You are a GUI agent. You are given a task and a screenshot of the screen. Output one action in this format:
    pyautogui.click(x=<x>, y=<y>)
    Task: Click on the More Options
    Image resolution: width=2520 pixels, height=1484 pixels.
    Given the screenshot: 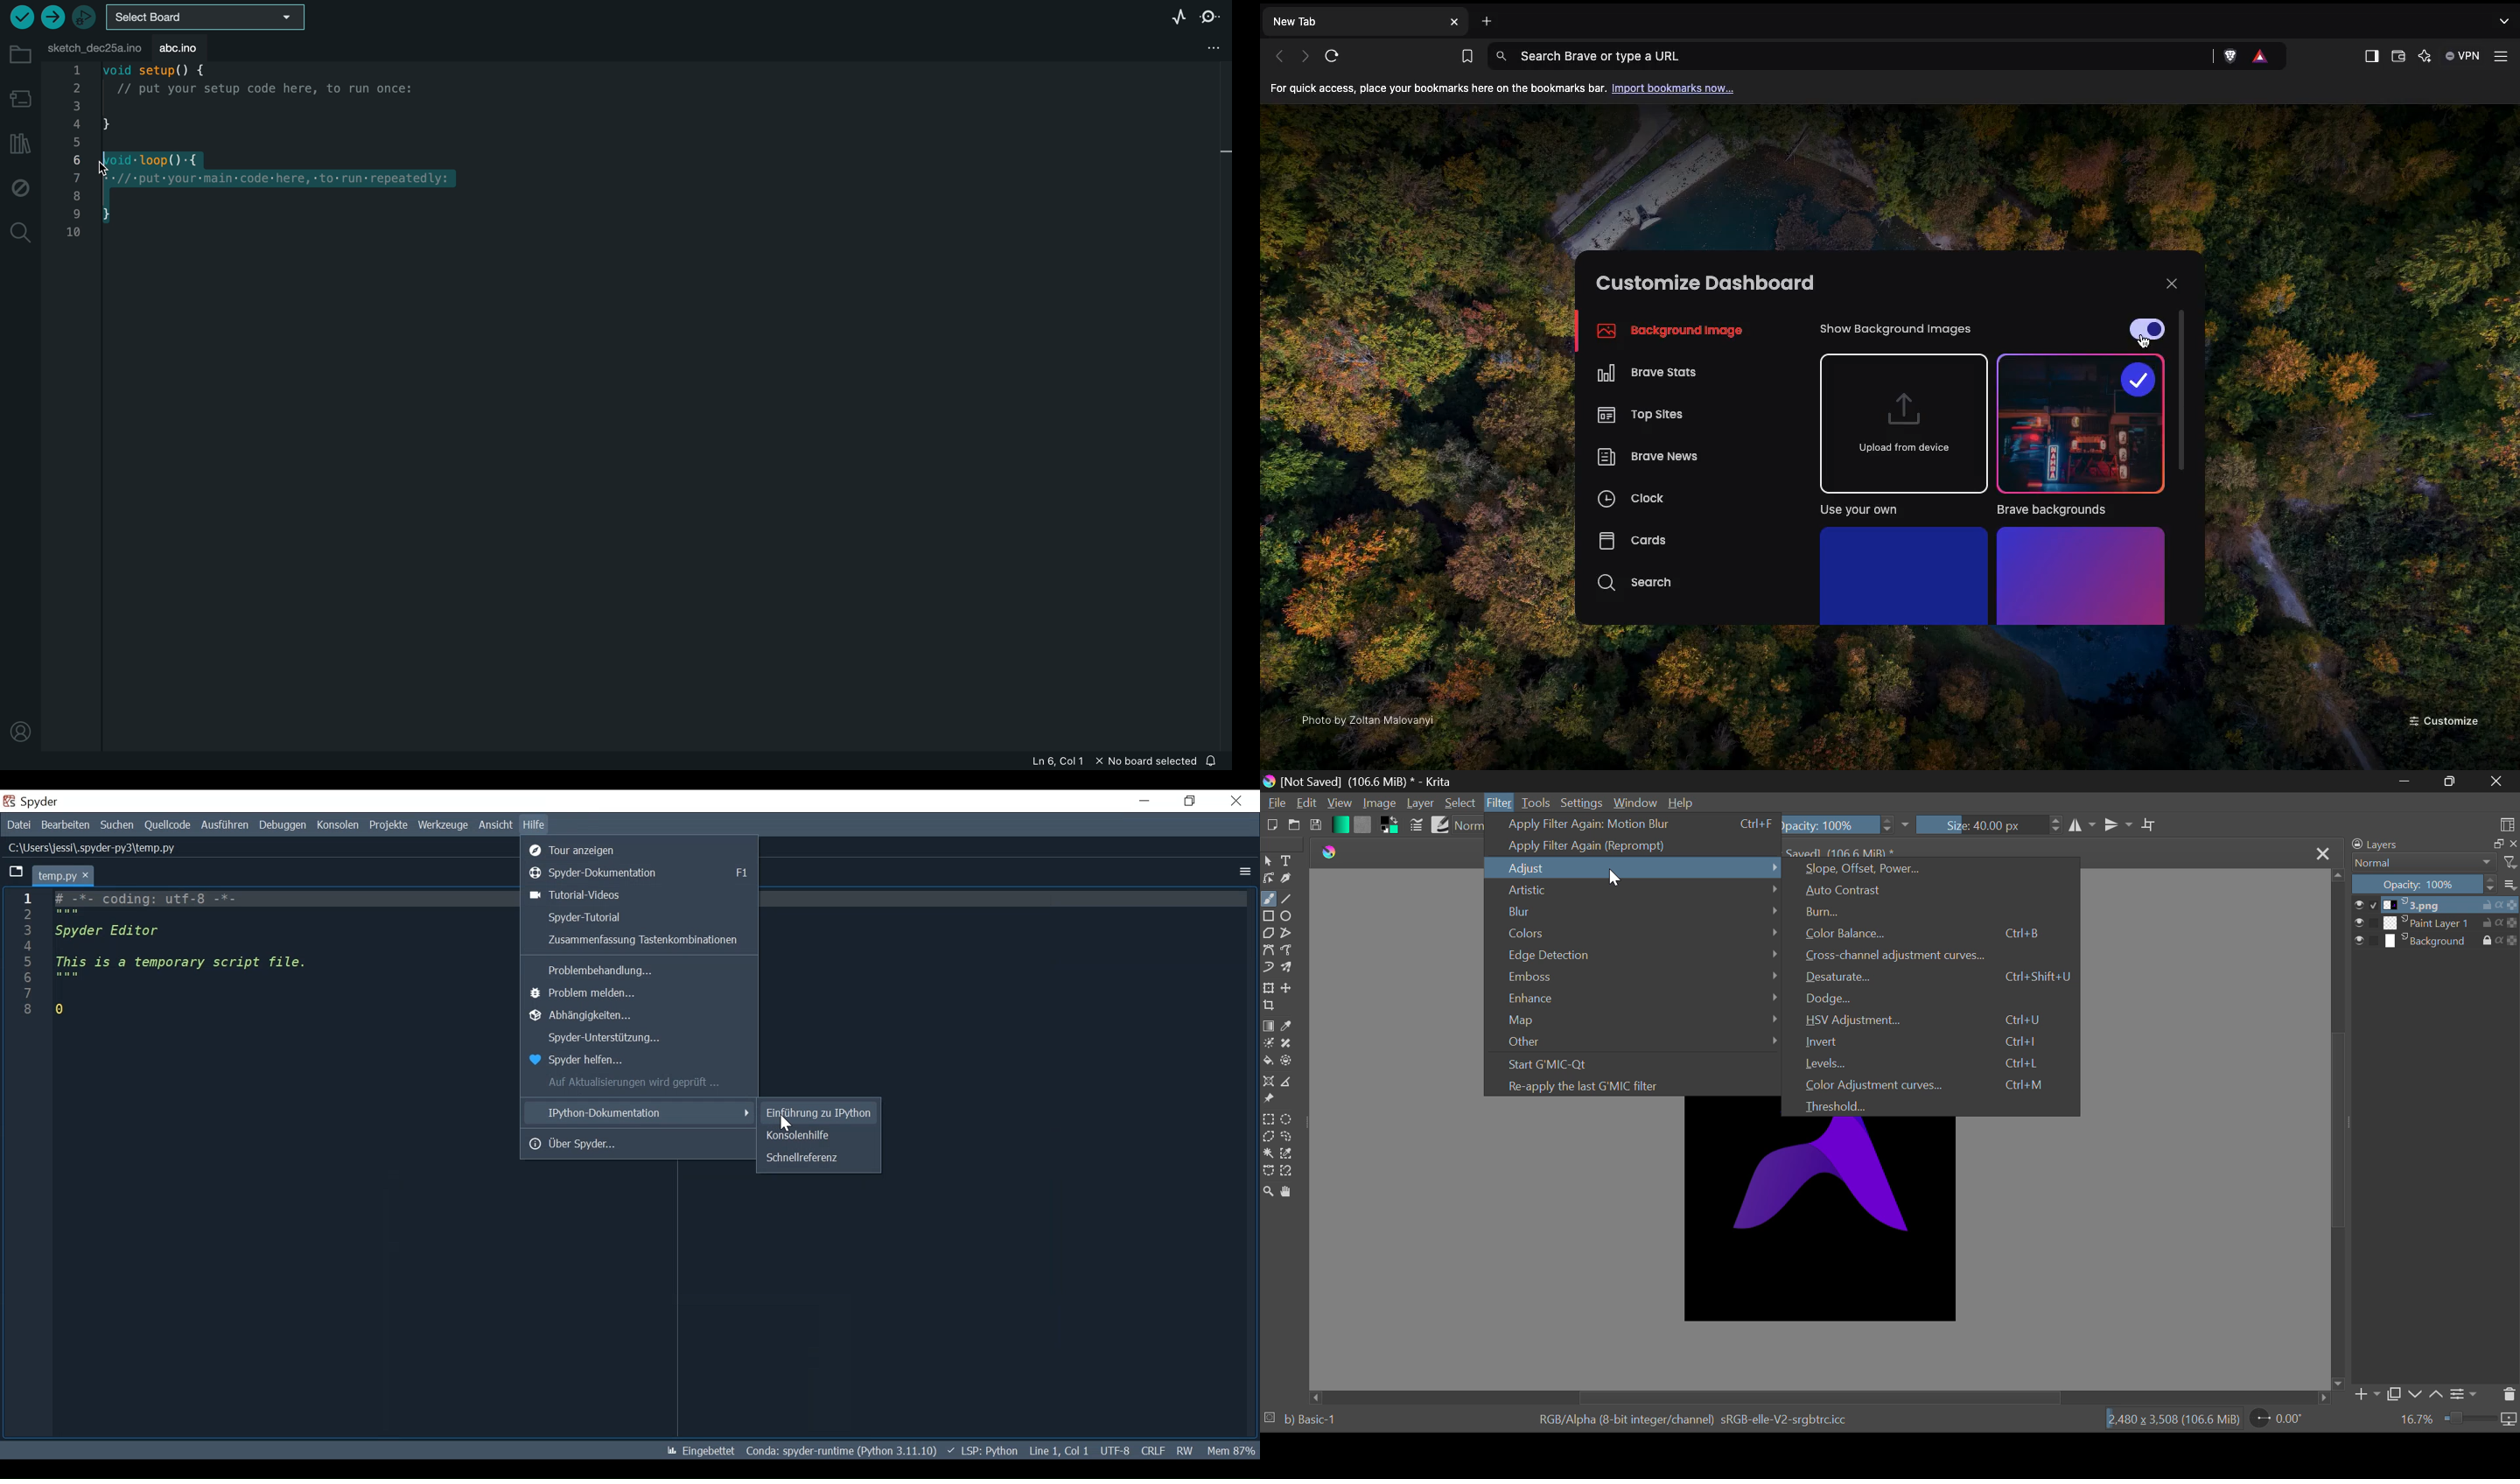 What is the action you would take?
    pyautogui.click(x=1243, y=872)
    